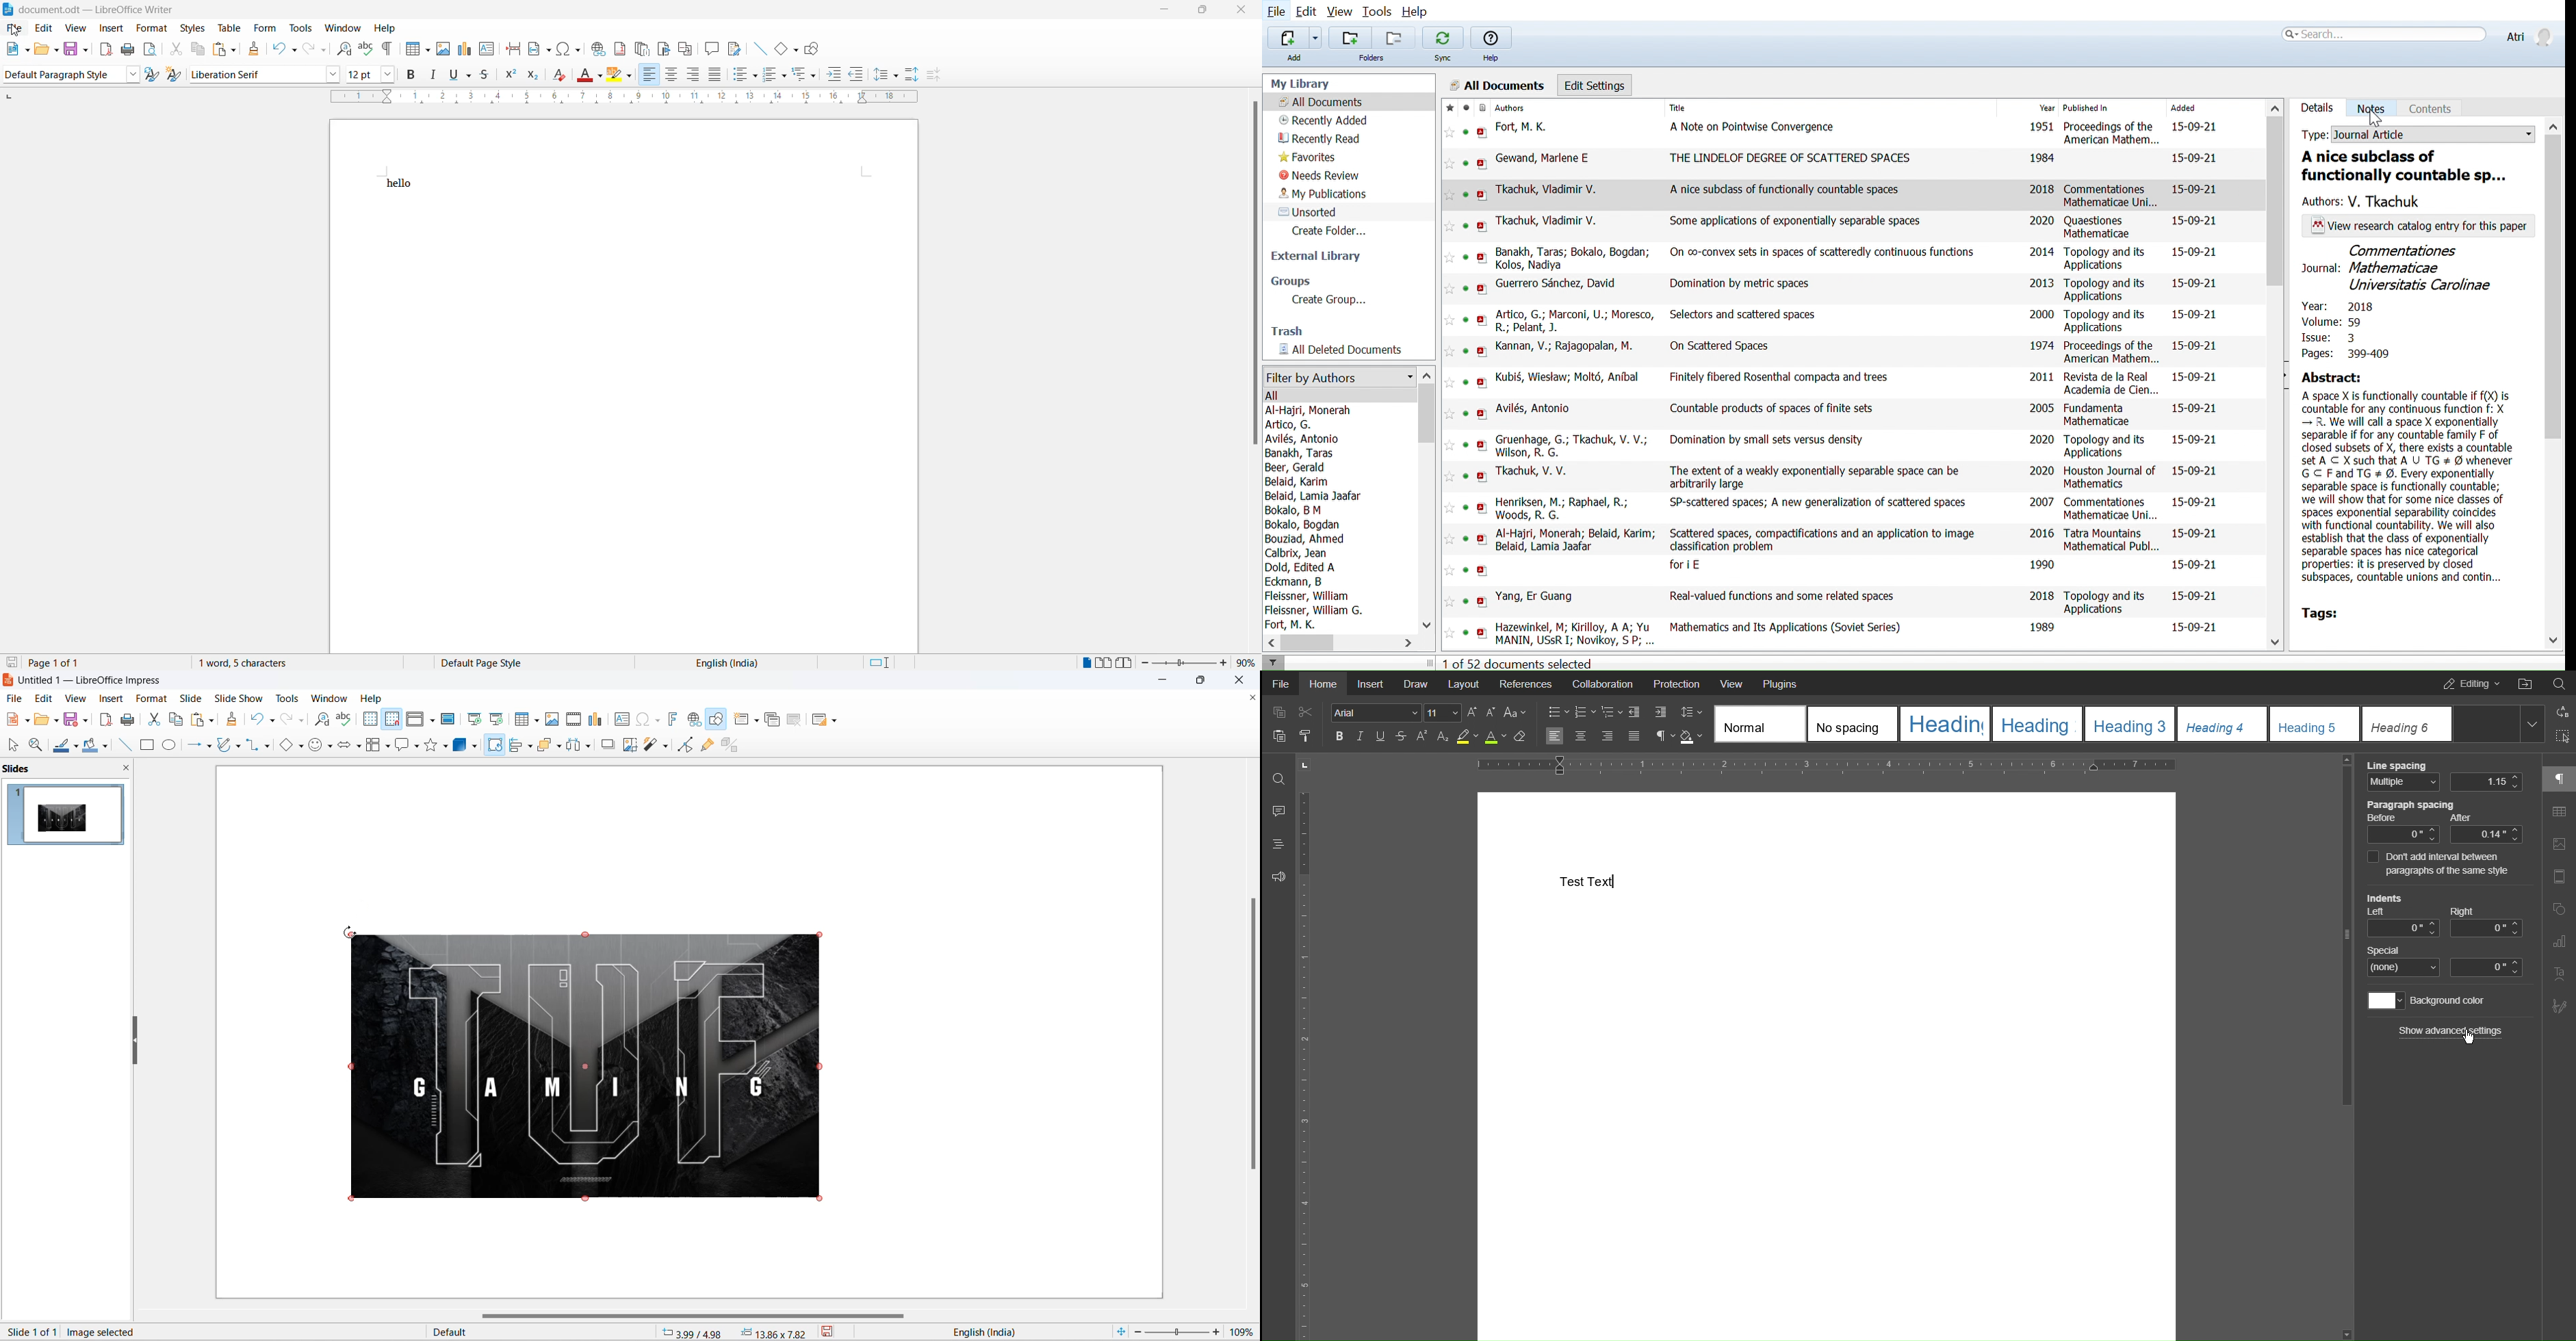 The height and width of the screenshot is (1344, 2576). What do you see at coordinates (2197, 471) in the screenshot?
I see `15-09-21` at bounding box center [2197, 471].